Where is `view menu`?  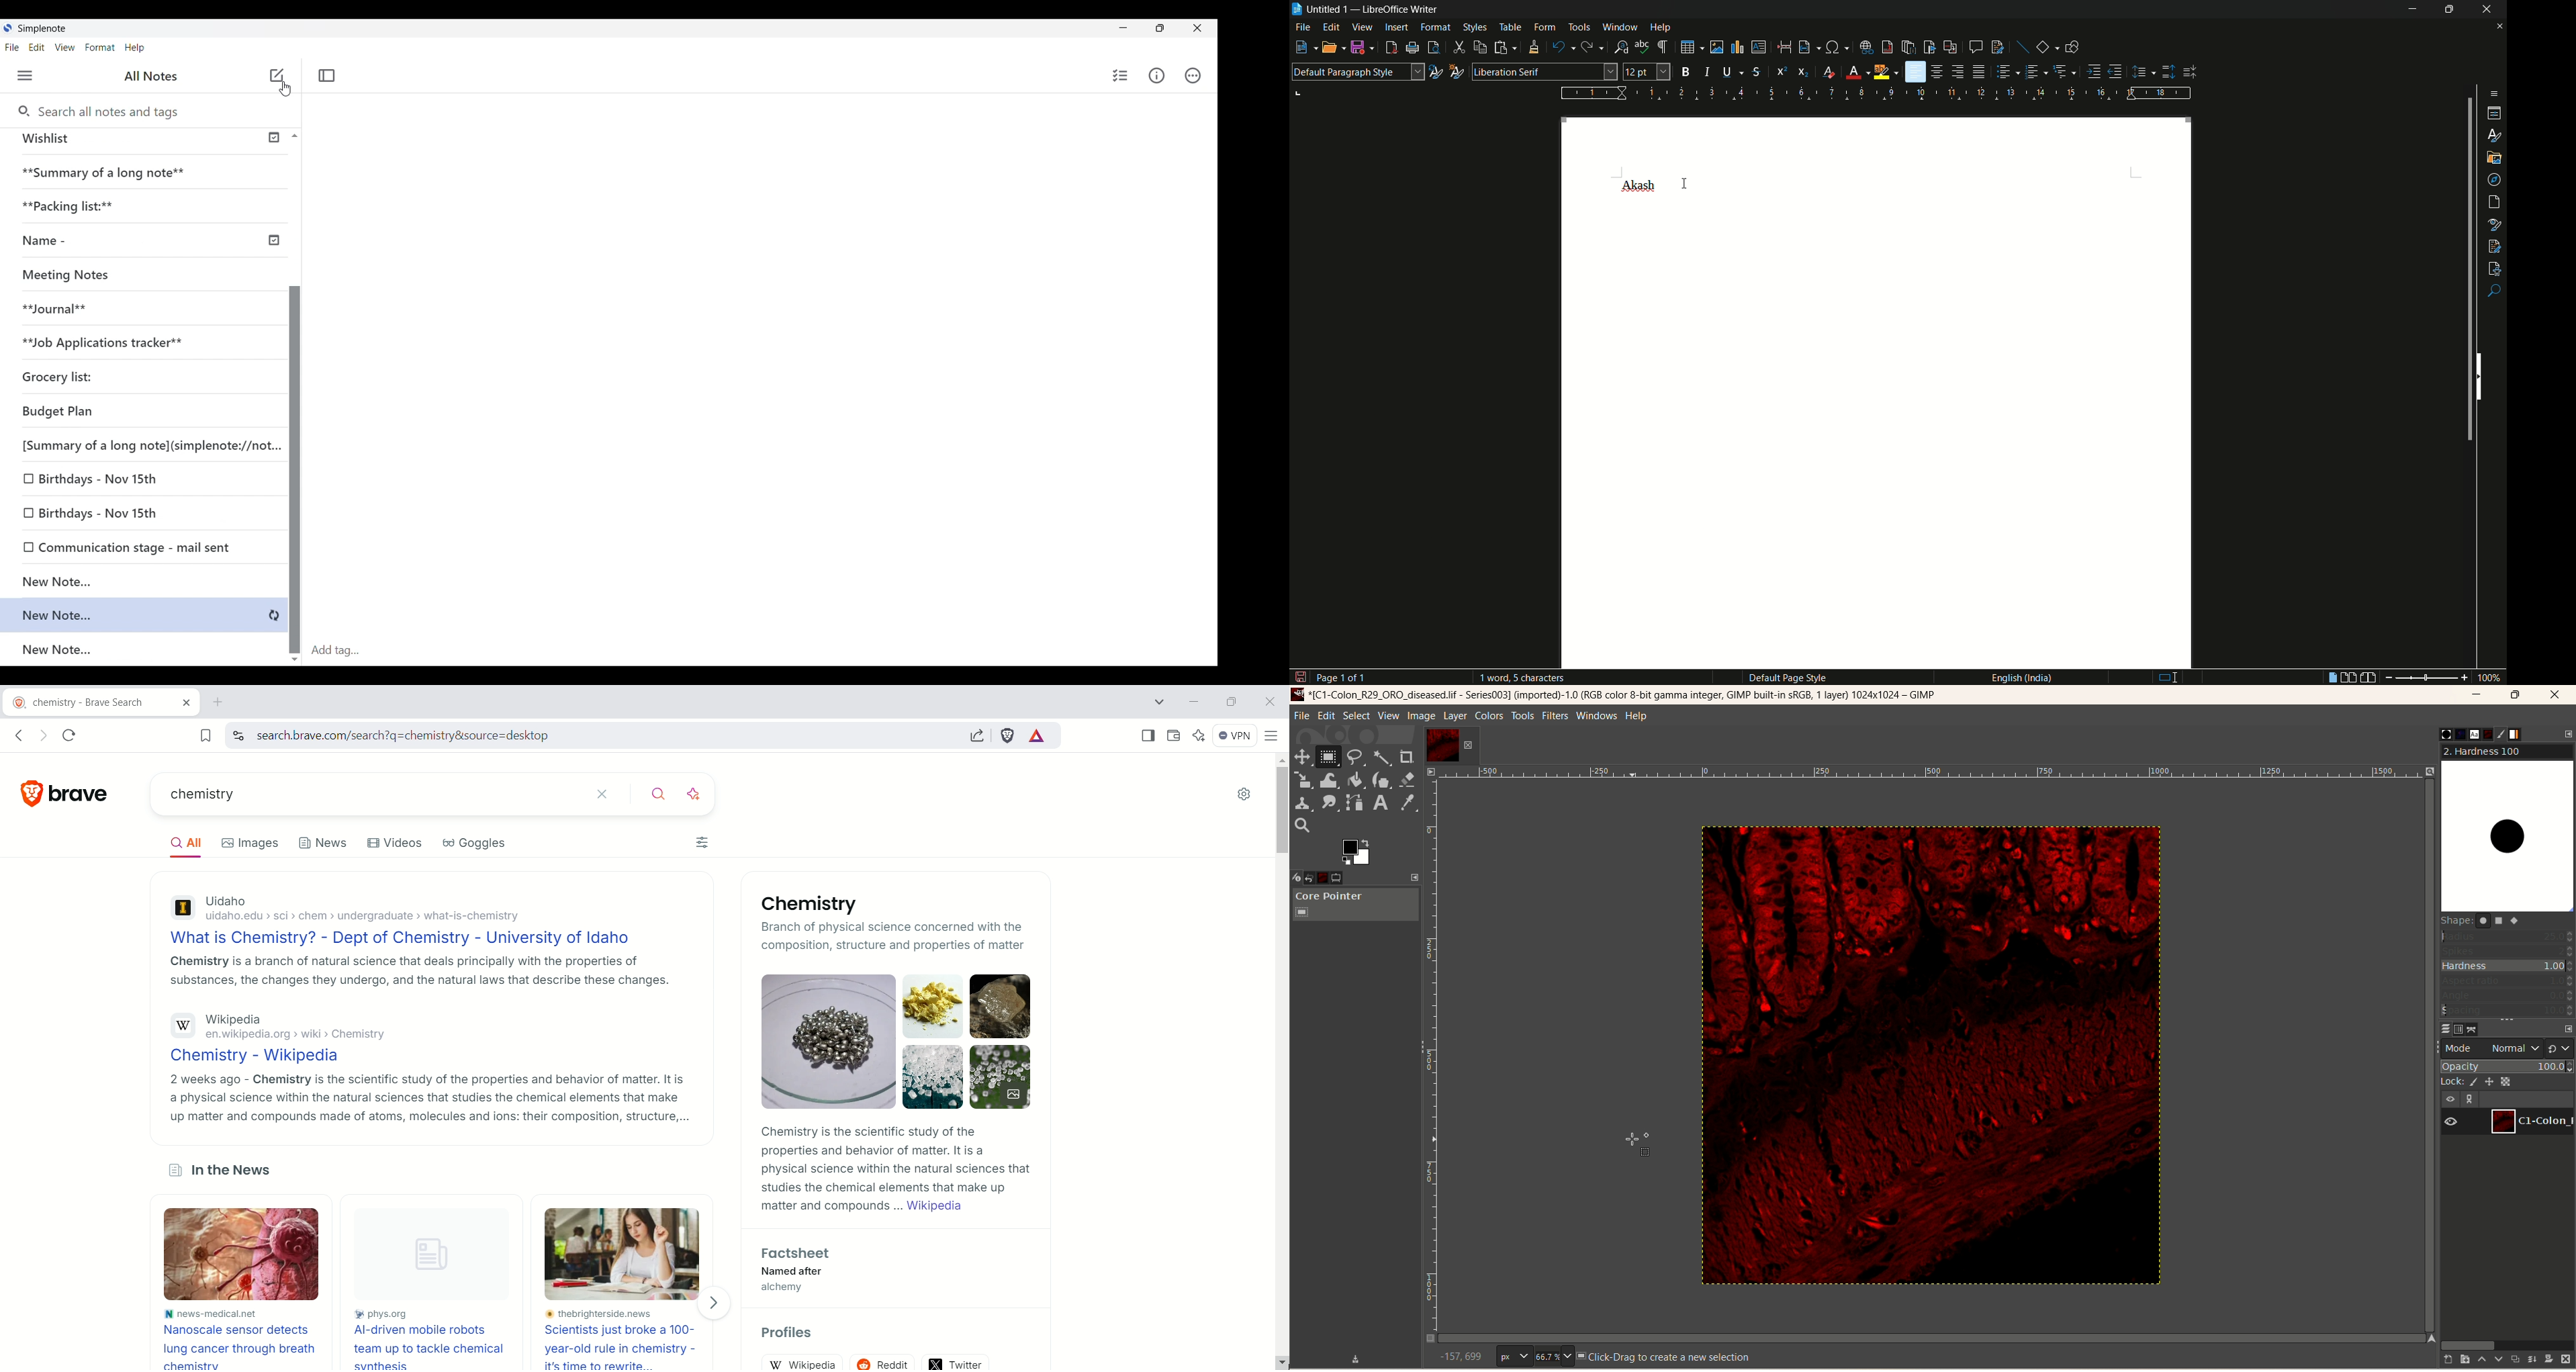 view menu is located at coordinates (1362, 27).